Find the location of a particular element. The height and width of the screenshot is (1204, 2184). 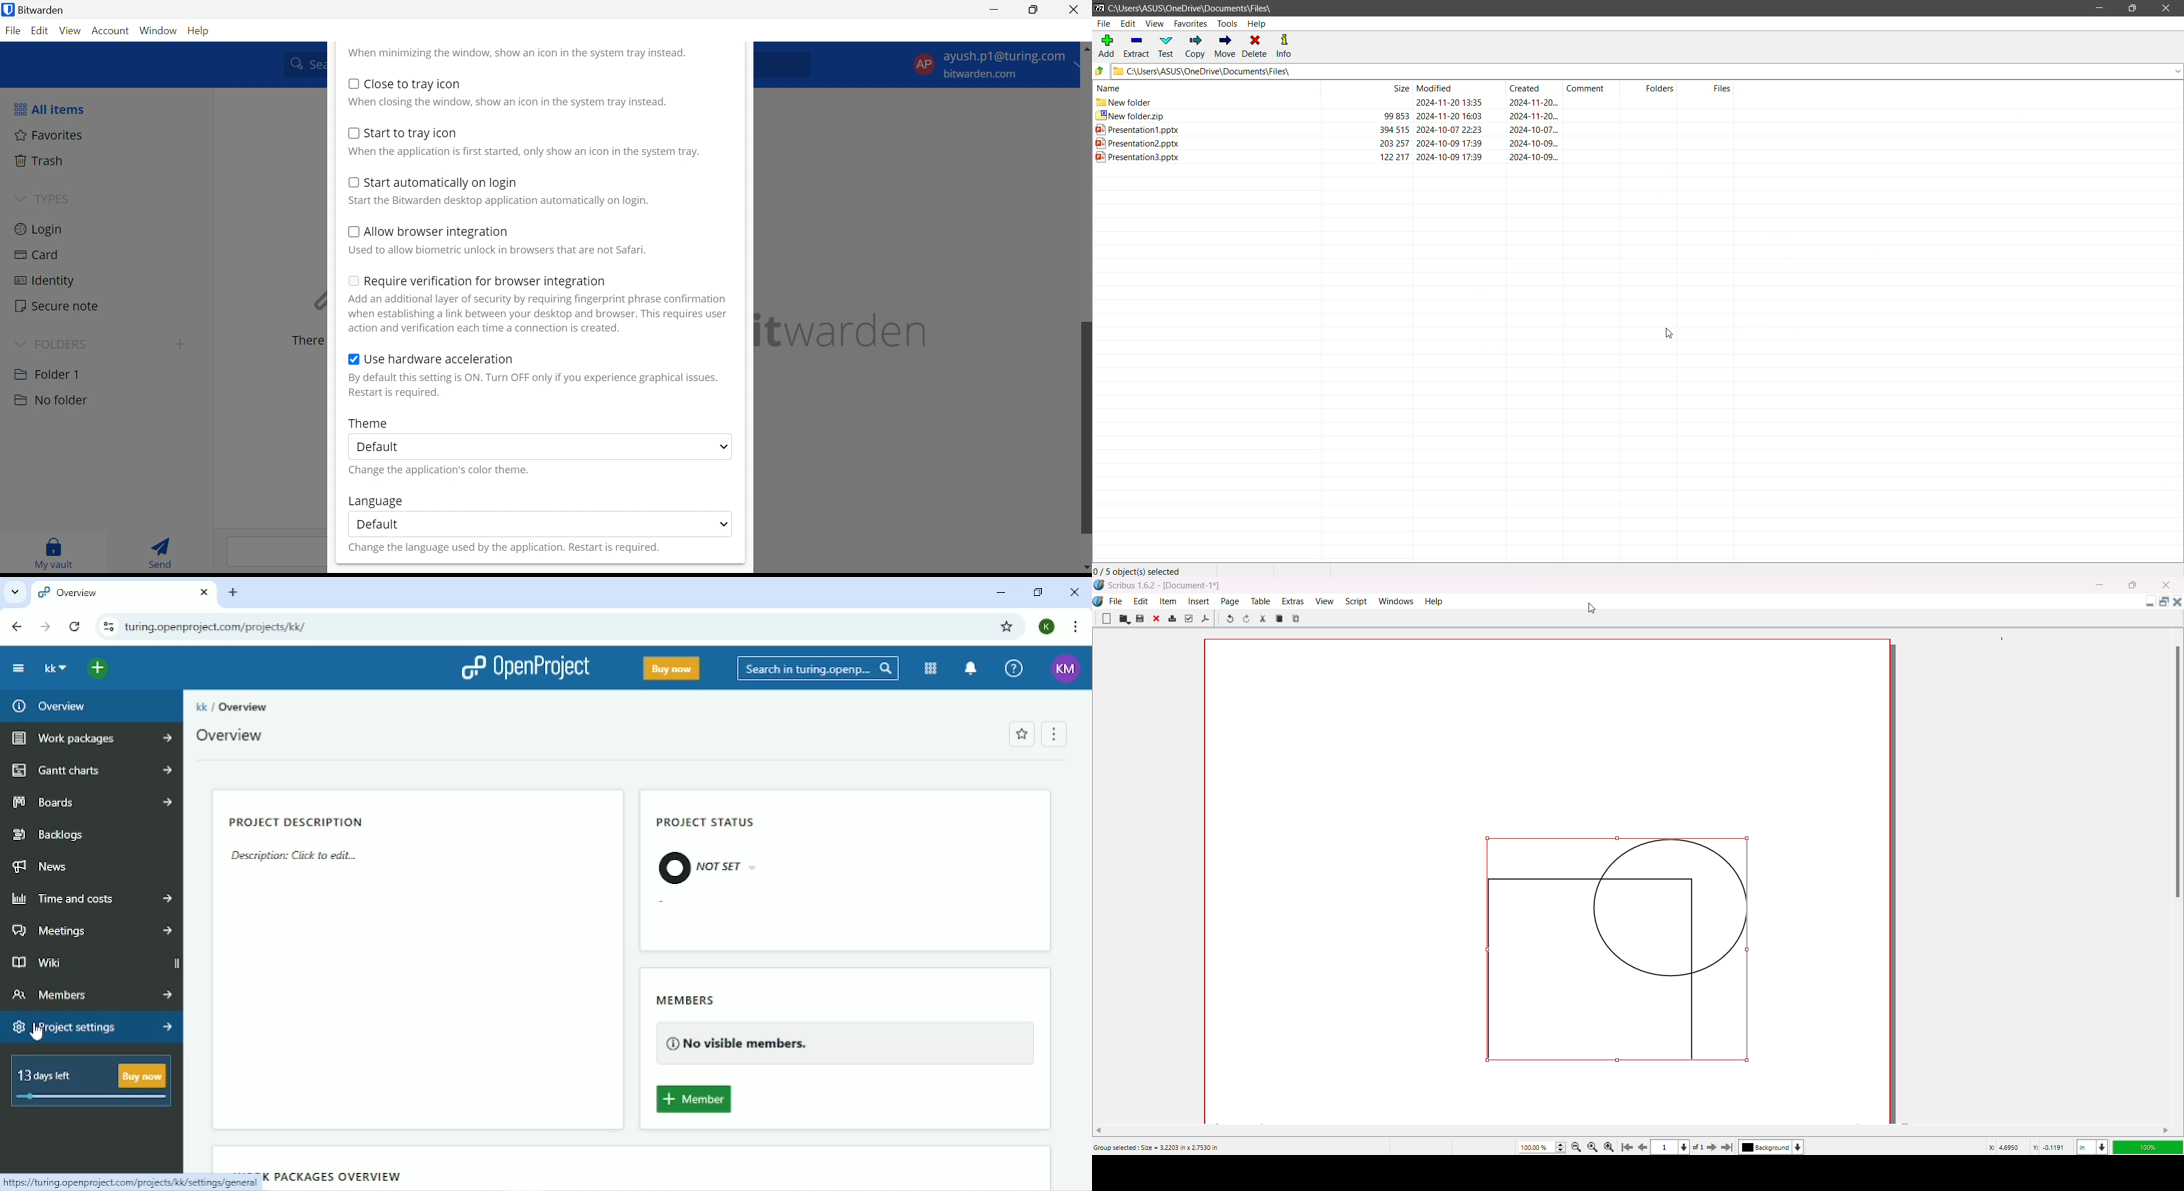

Logo is located at coordinates (1100, 601).